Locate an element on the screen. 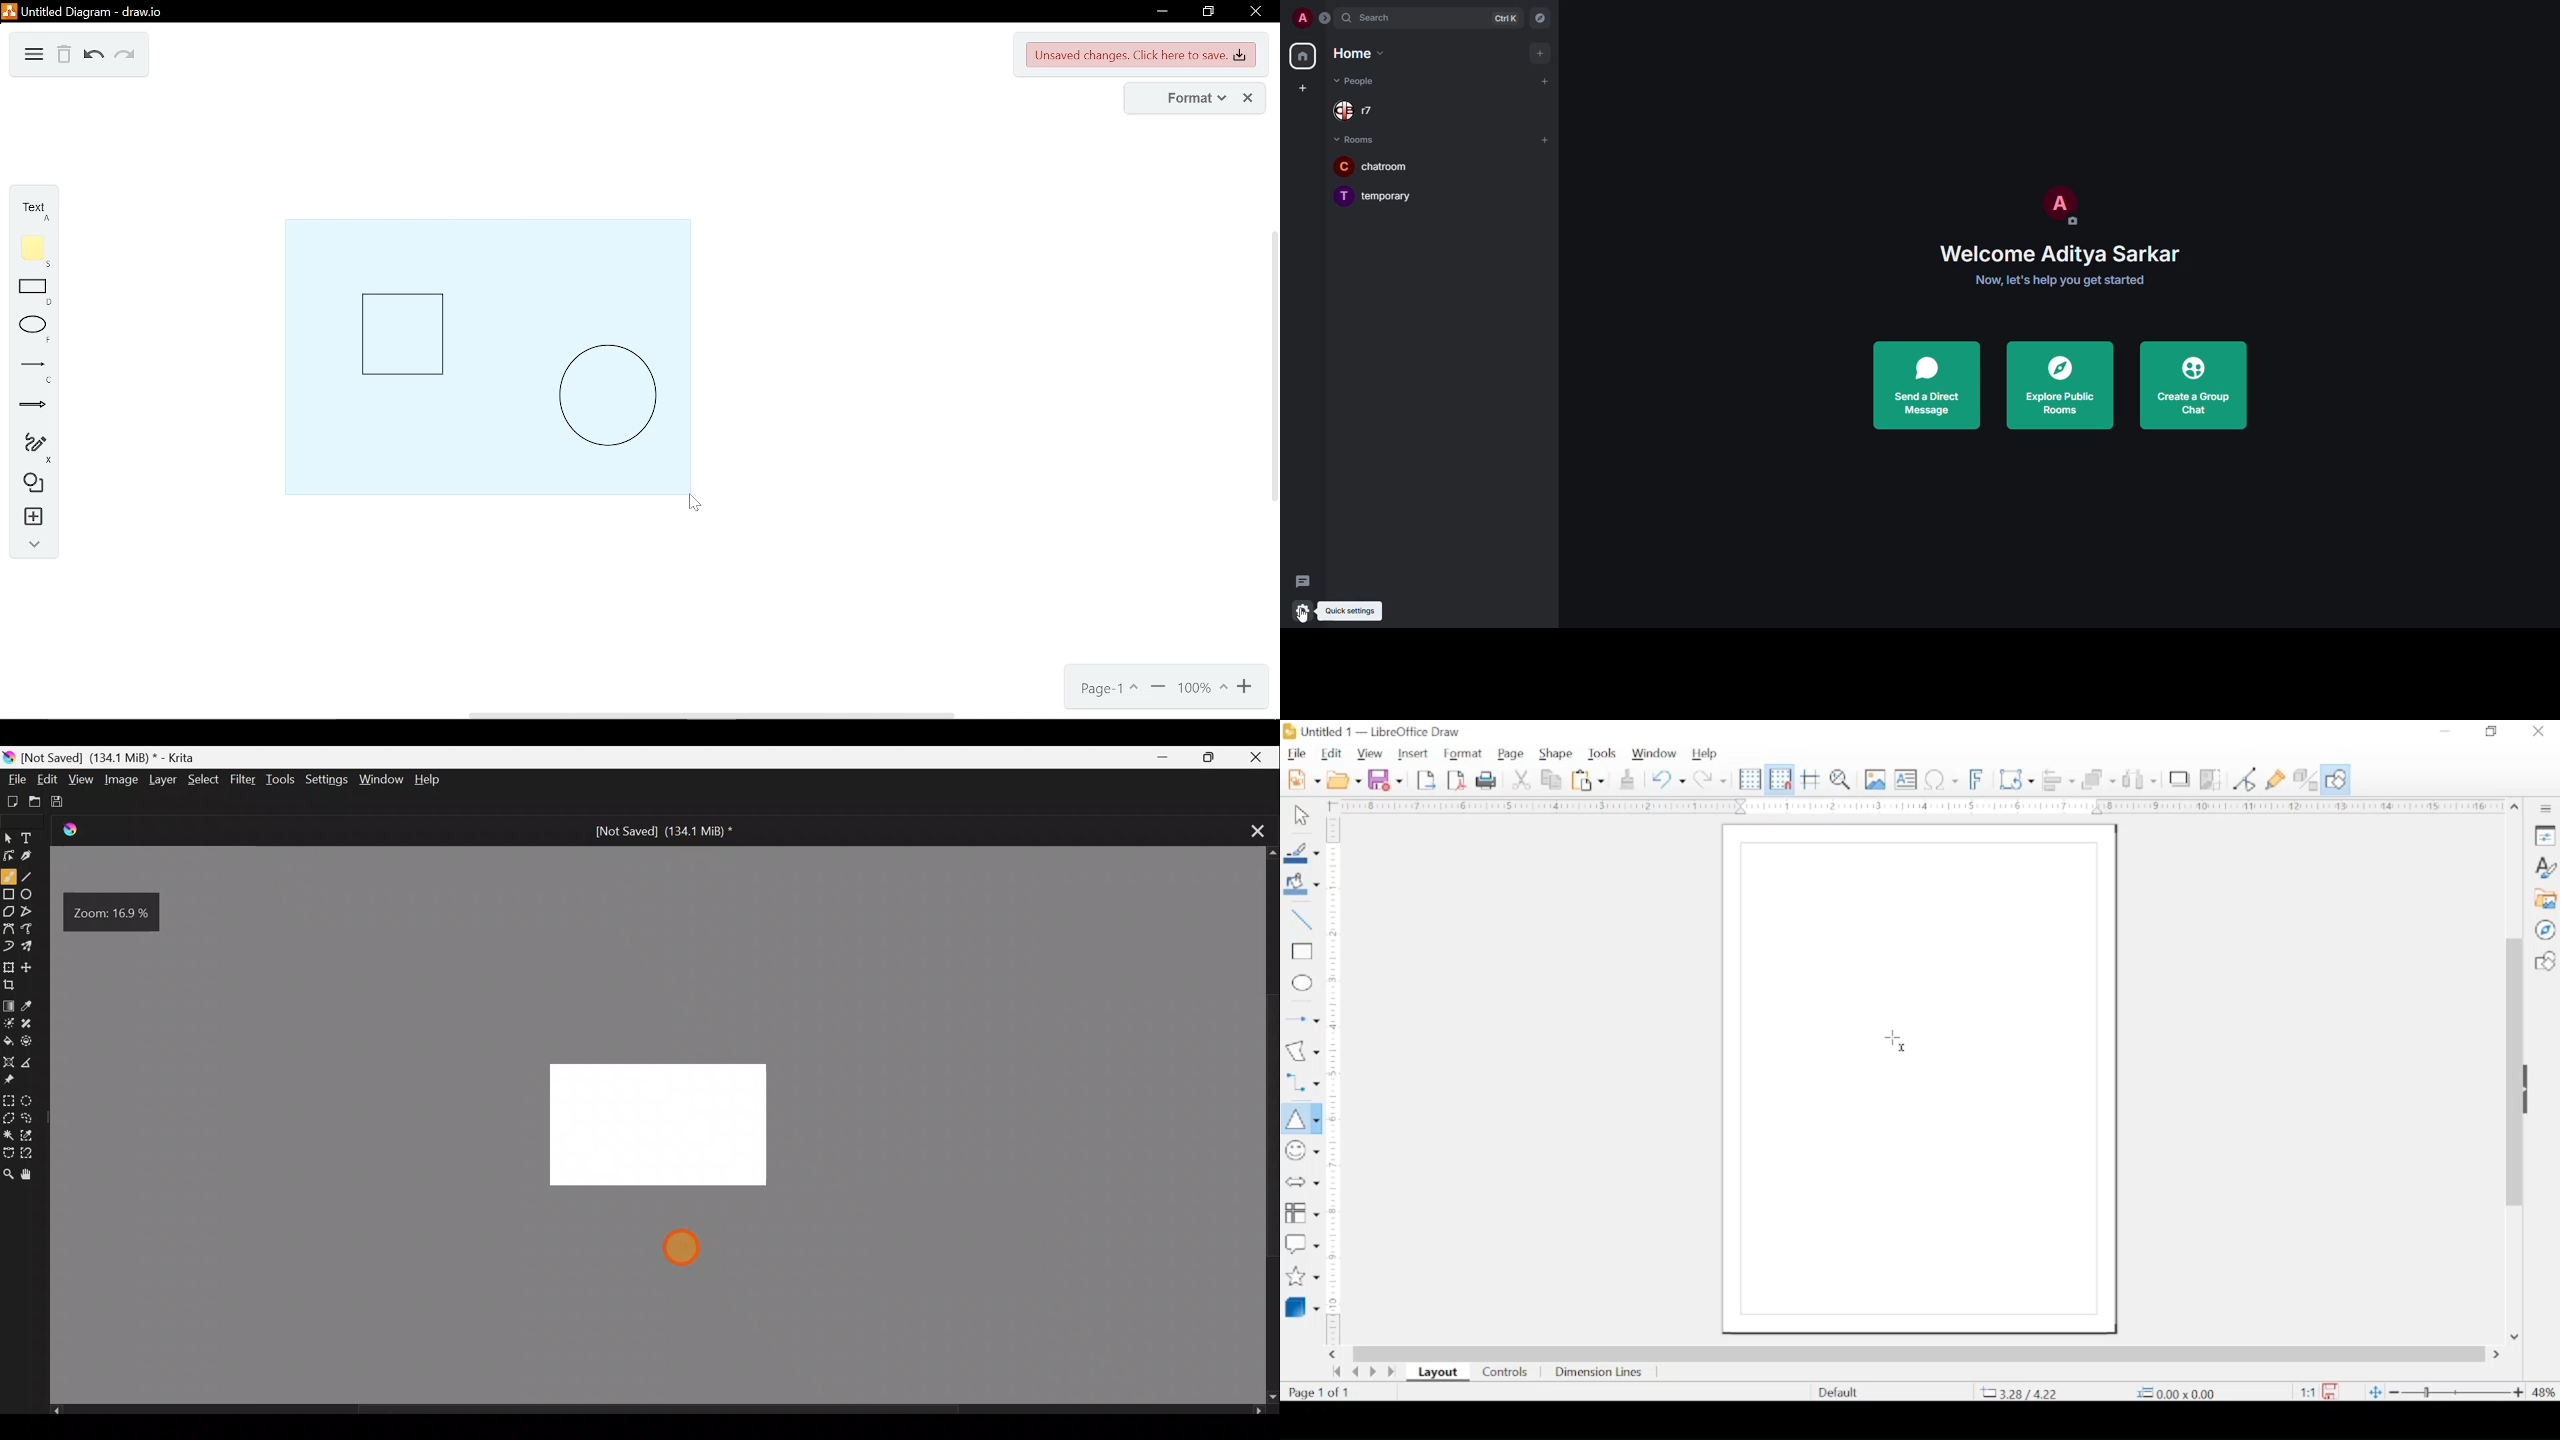 This screenshot has height=1456, width=2576. arrange is located at coordinates (2100, 779).